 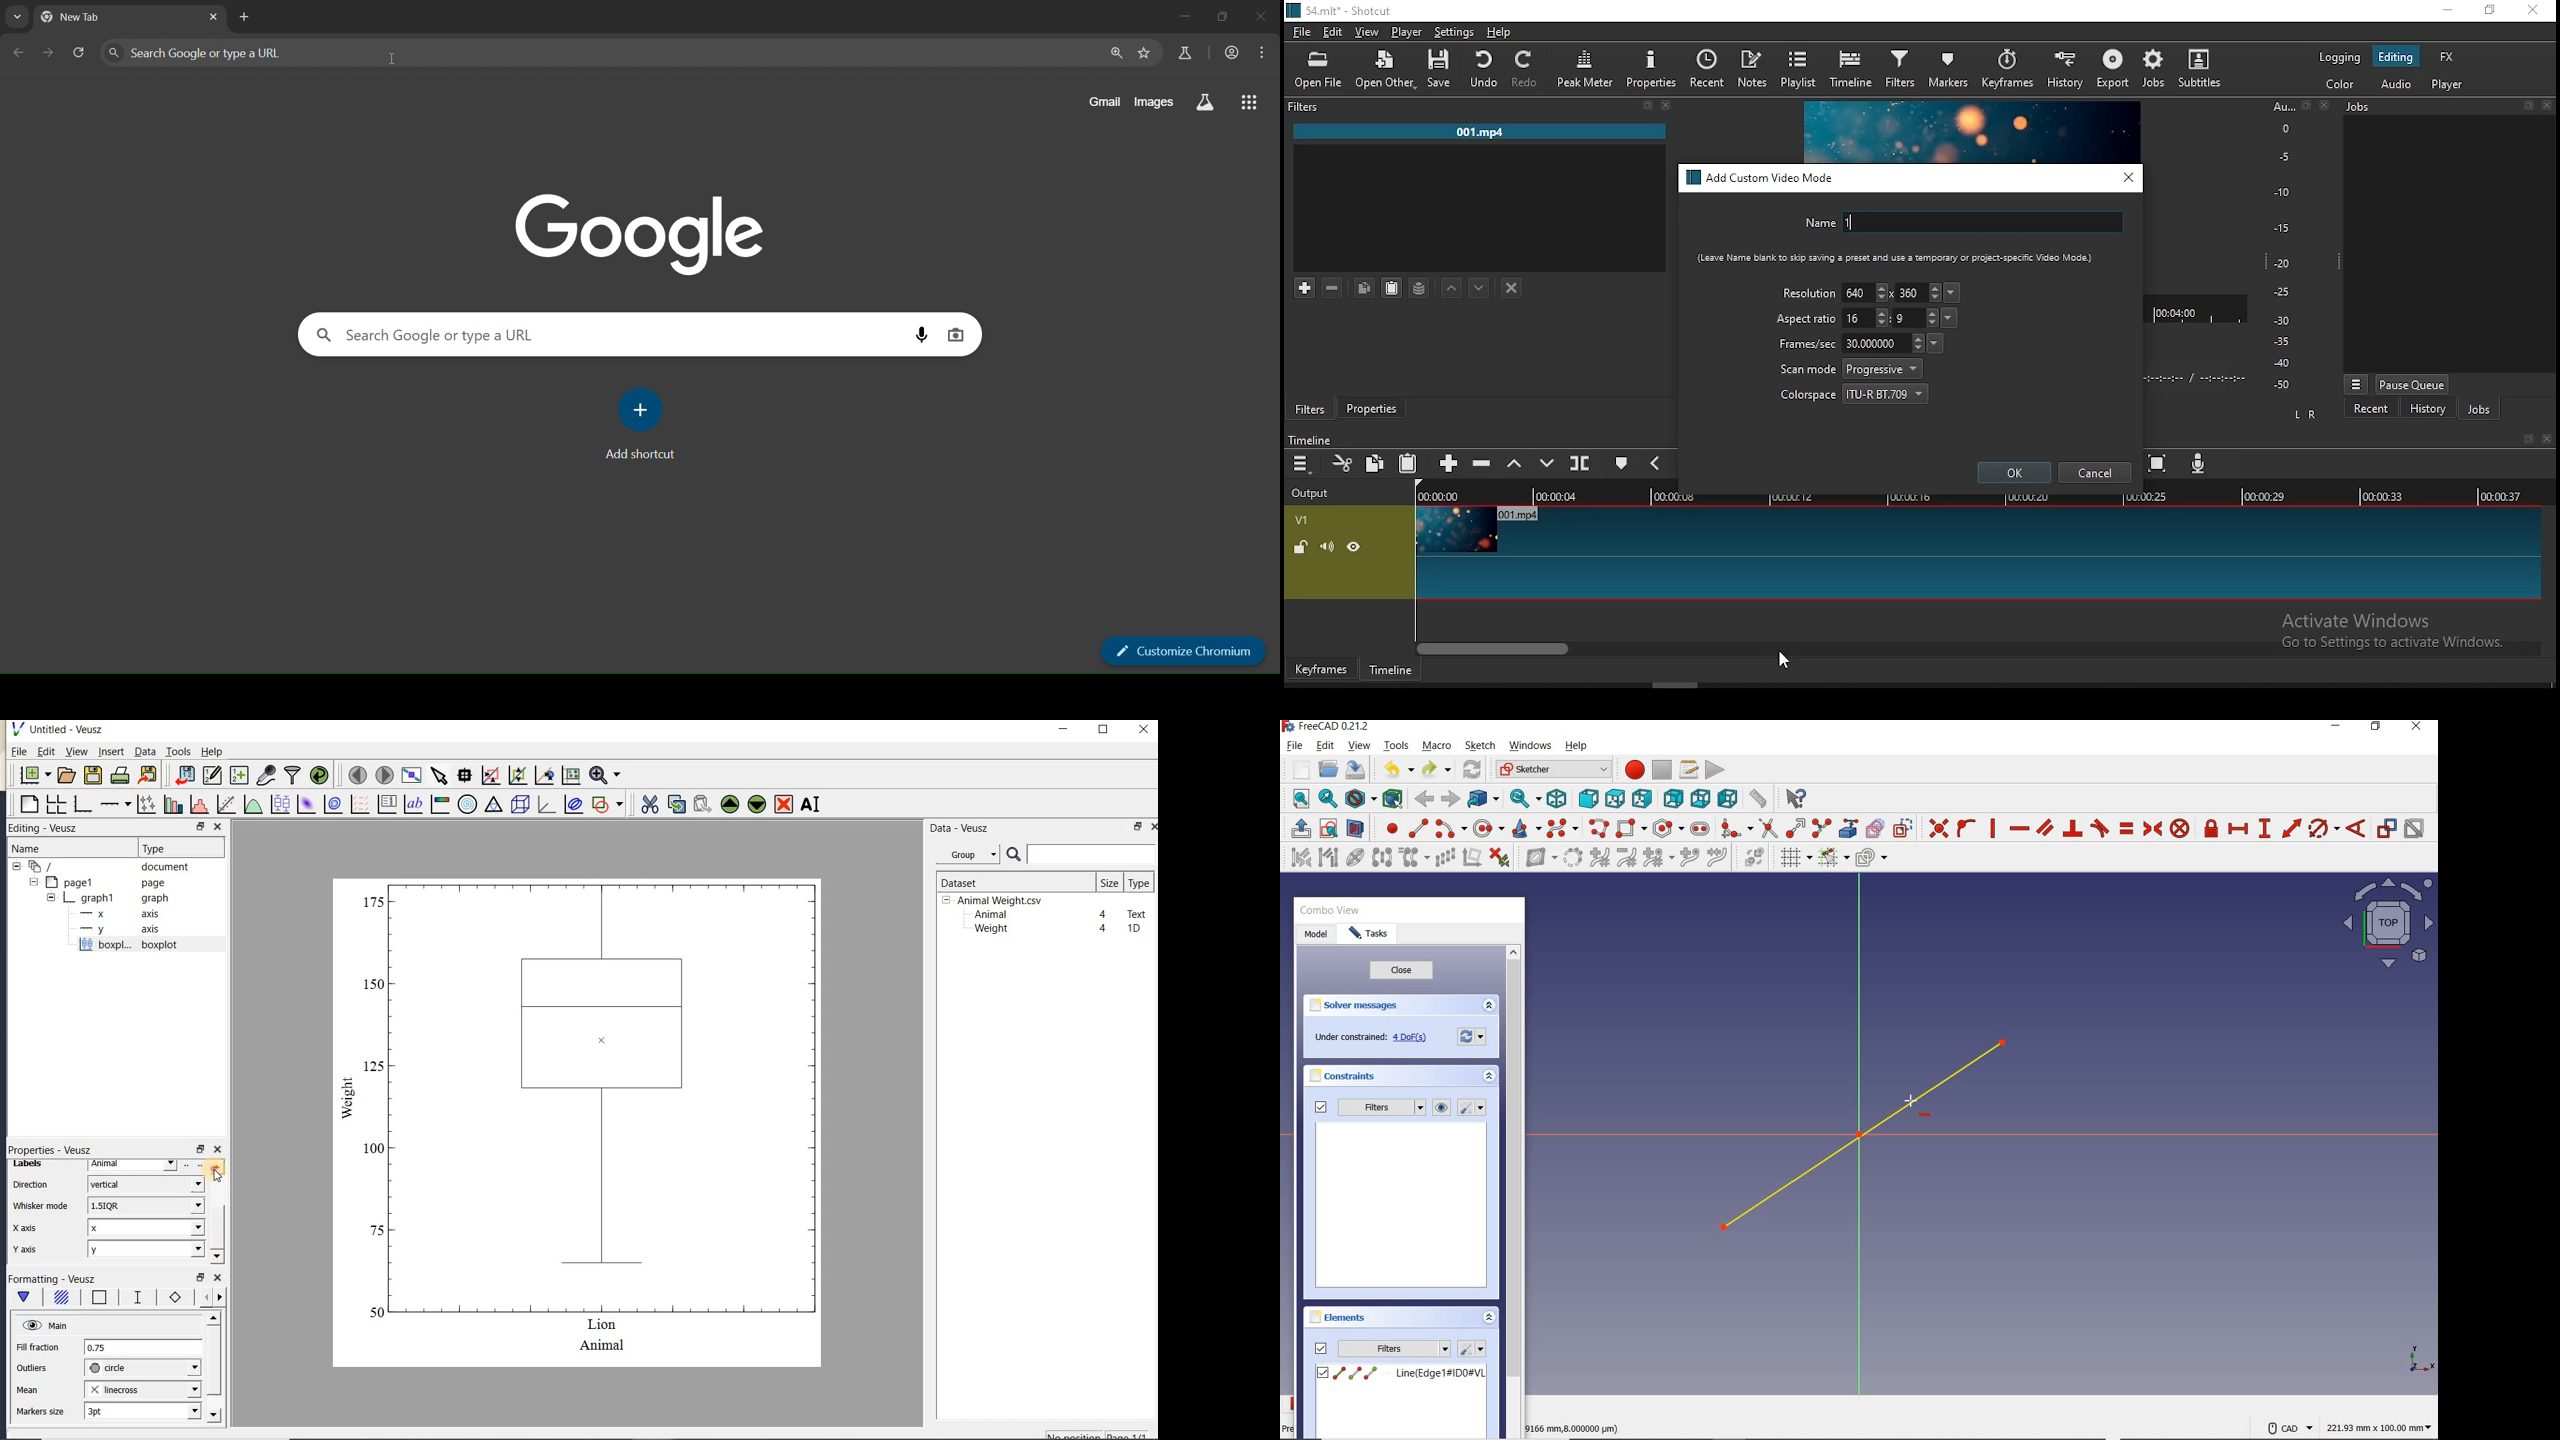 I want to click on pause queue, so click(x=2412, y=384).